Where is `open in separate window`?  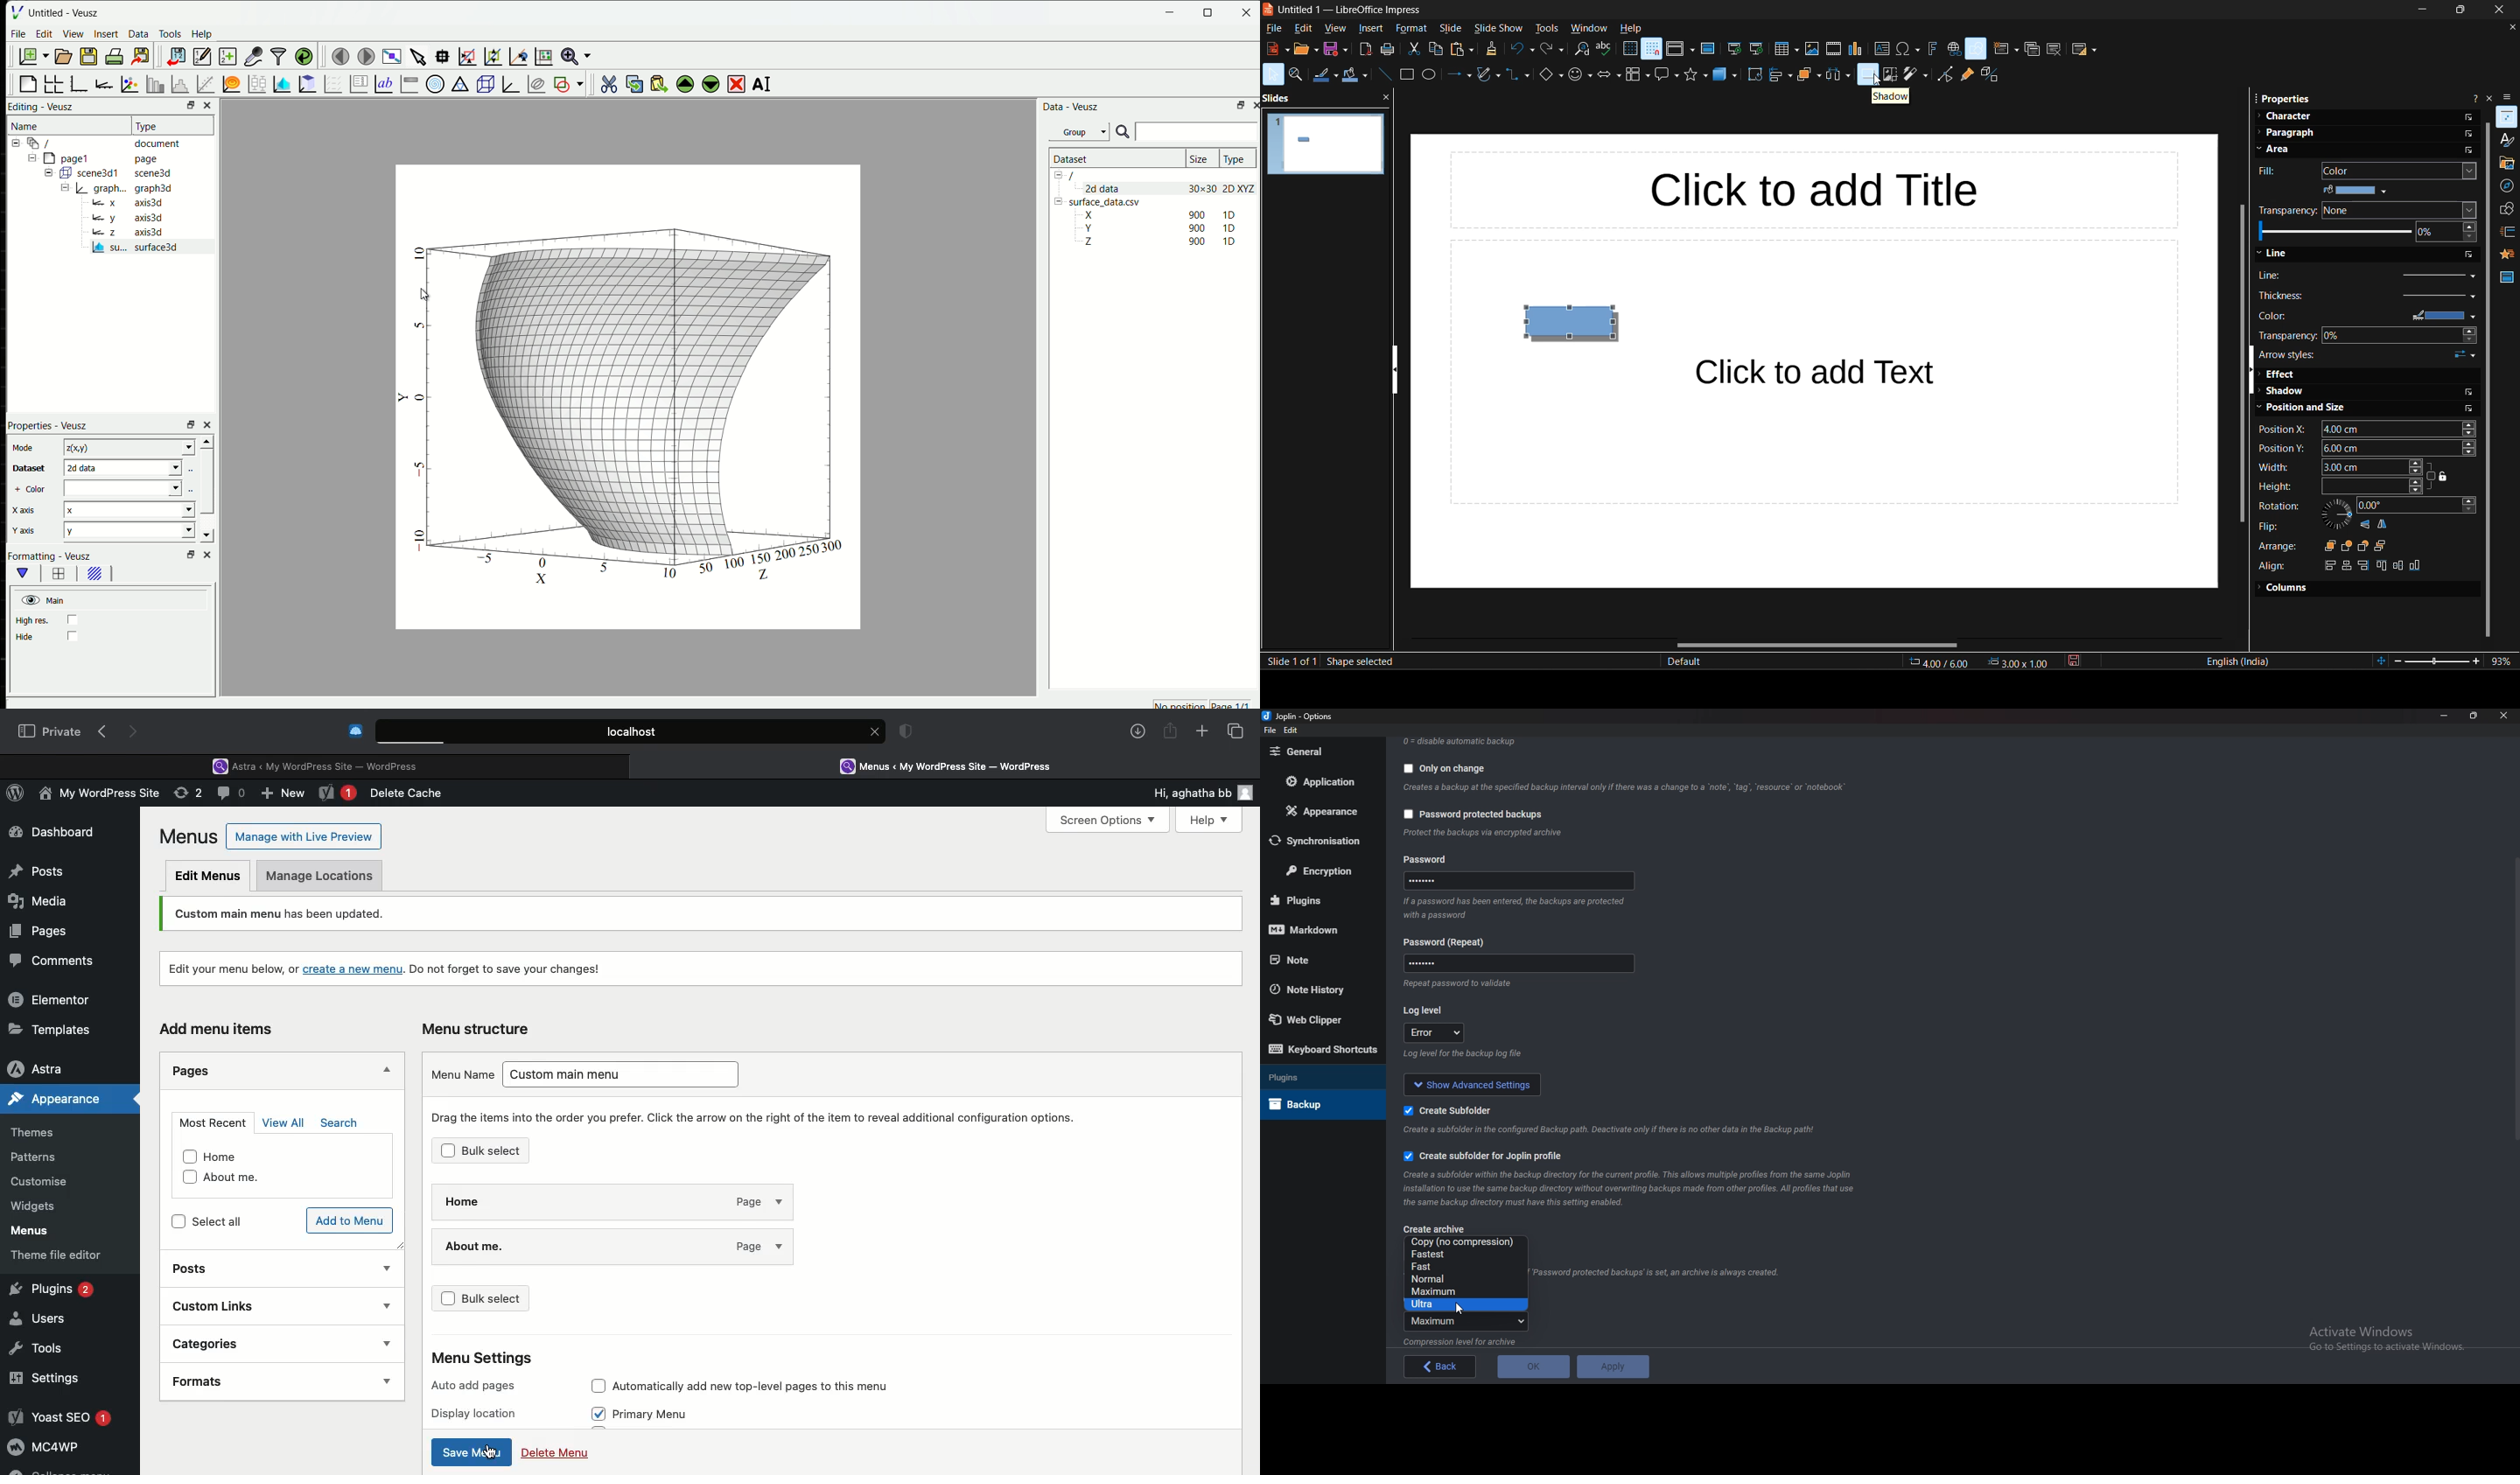
open in separate window is located at coordinates (1240, 104).